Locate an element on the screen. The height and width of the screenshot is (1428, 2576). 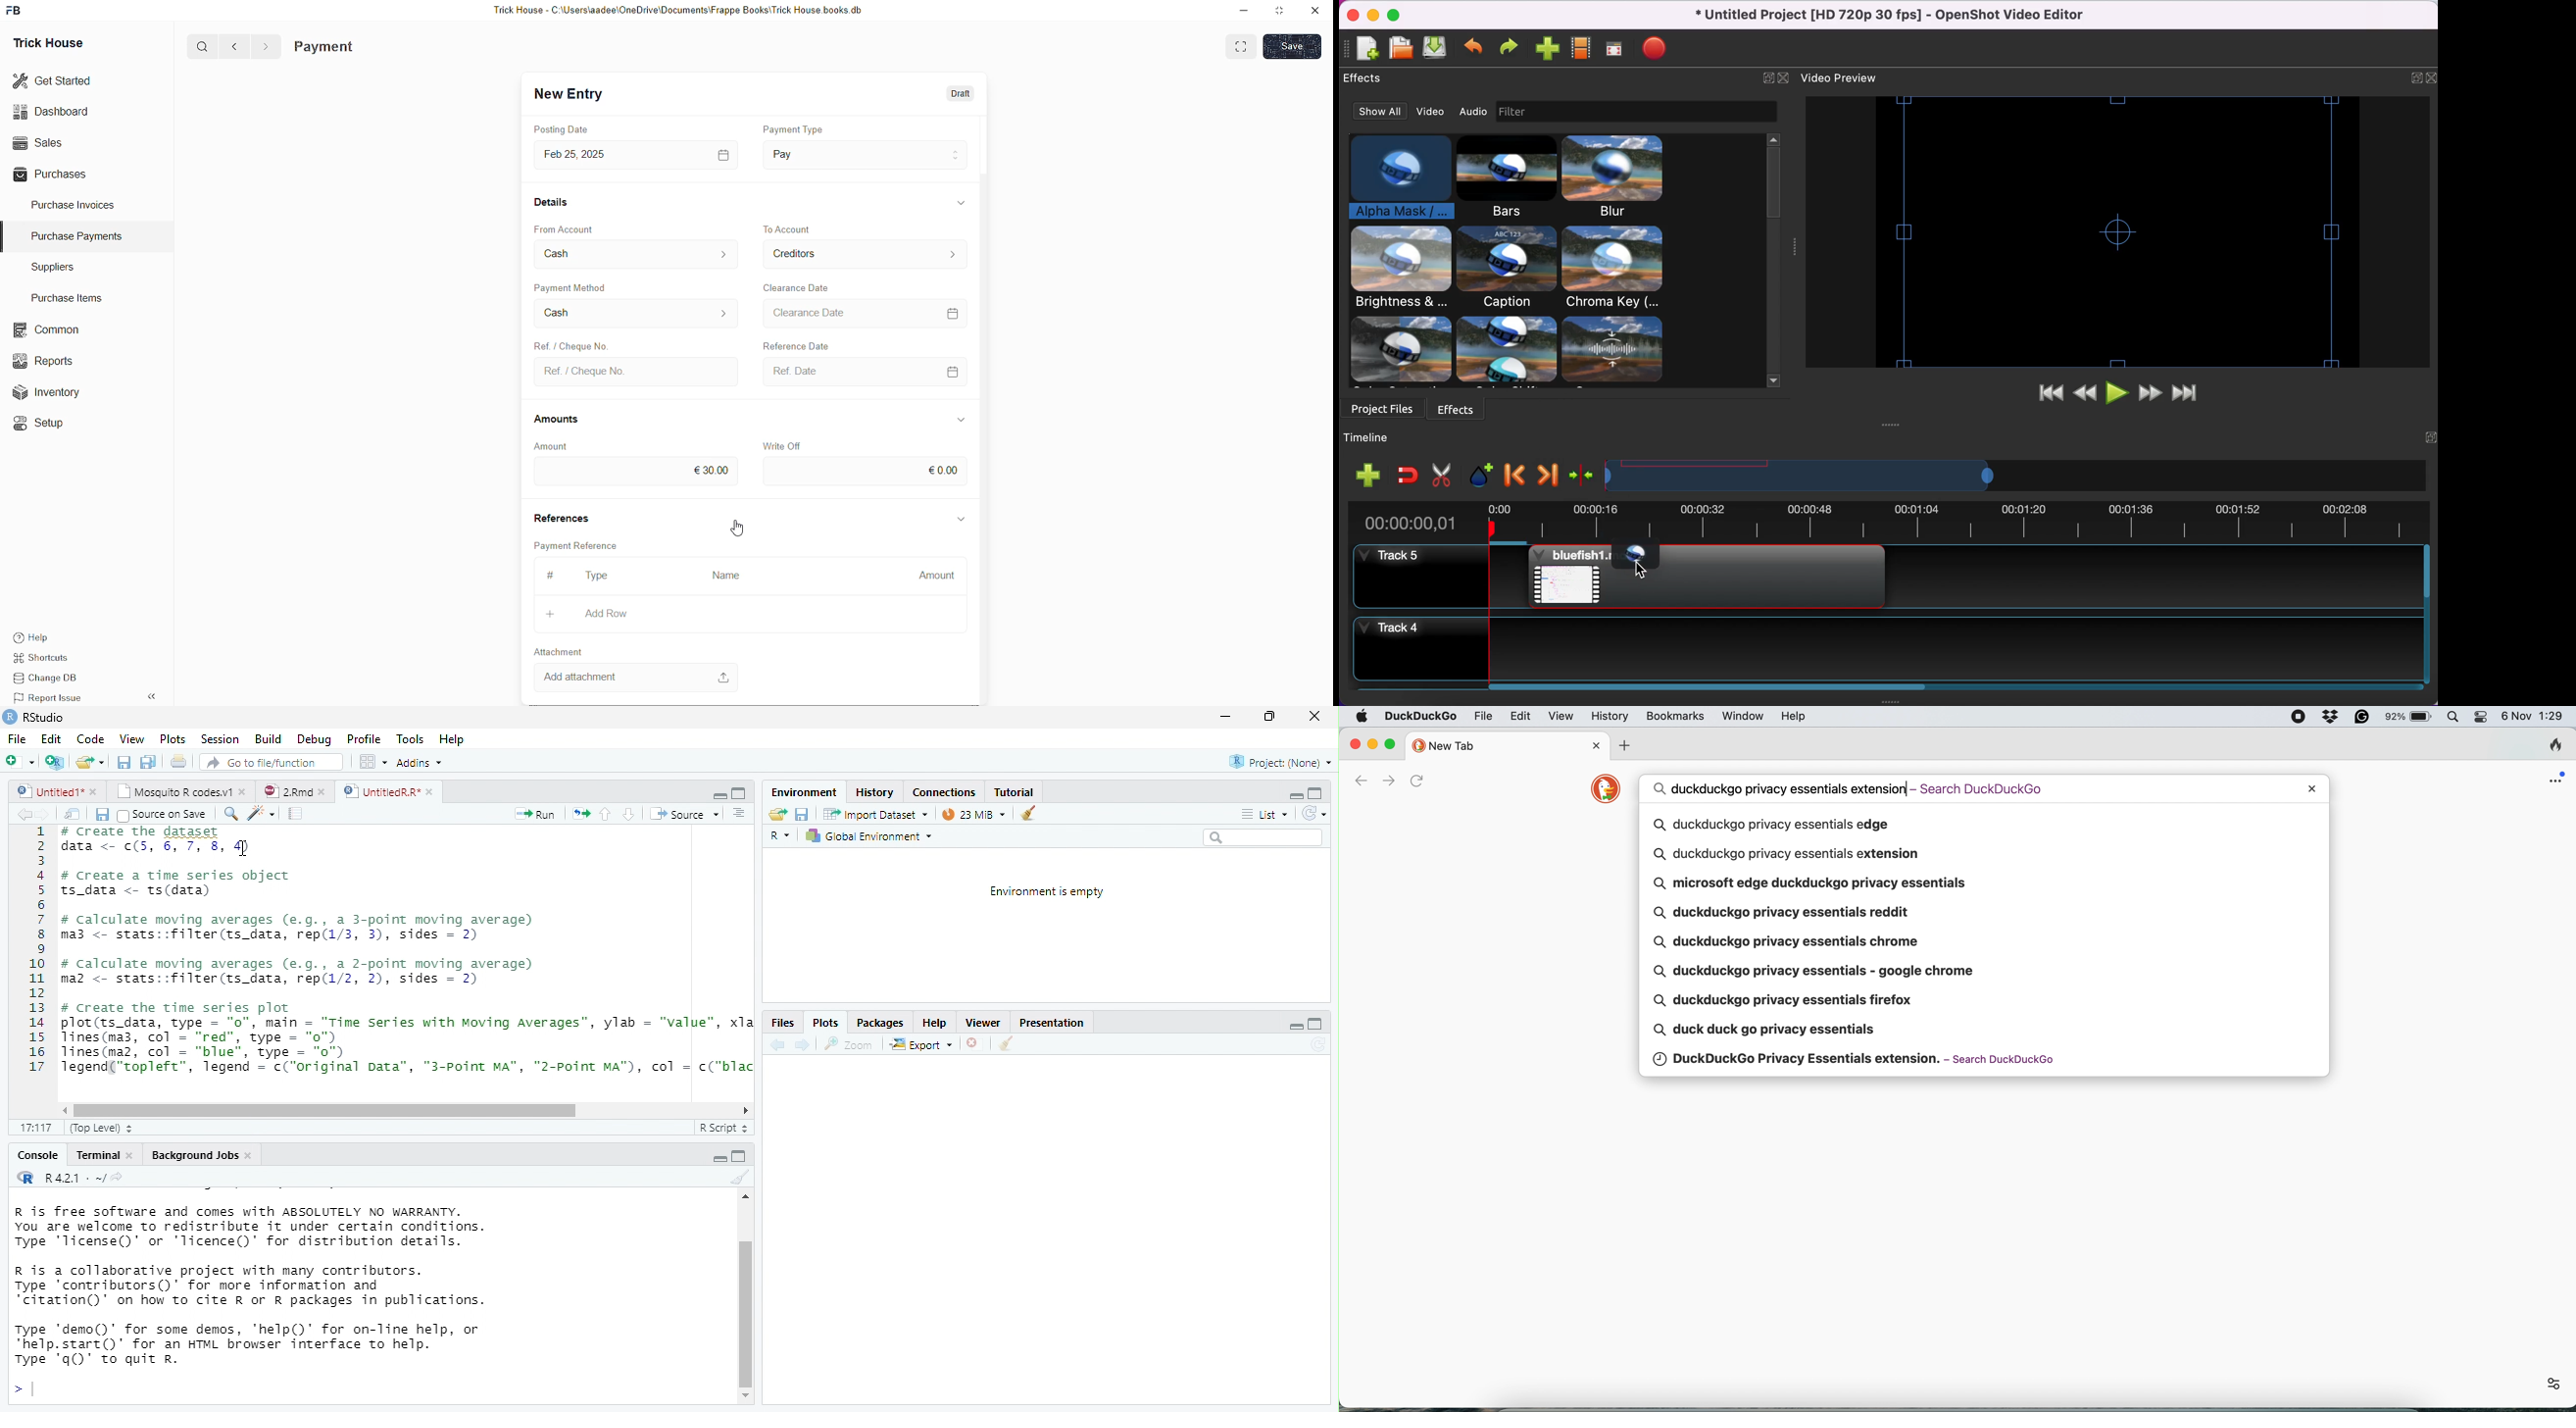
save all open document is located at coordinates (124, 762).